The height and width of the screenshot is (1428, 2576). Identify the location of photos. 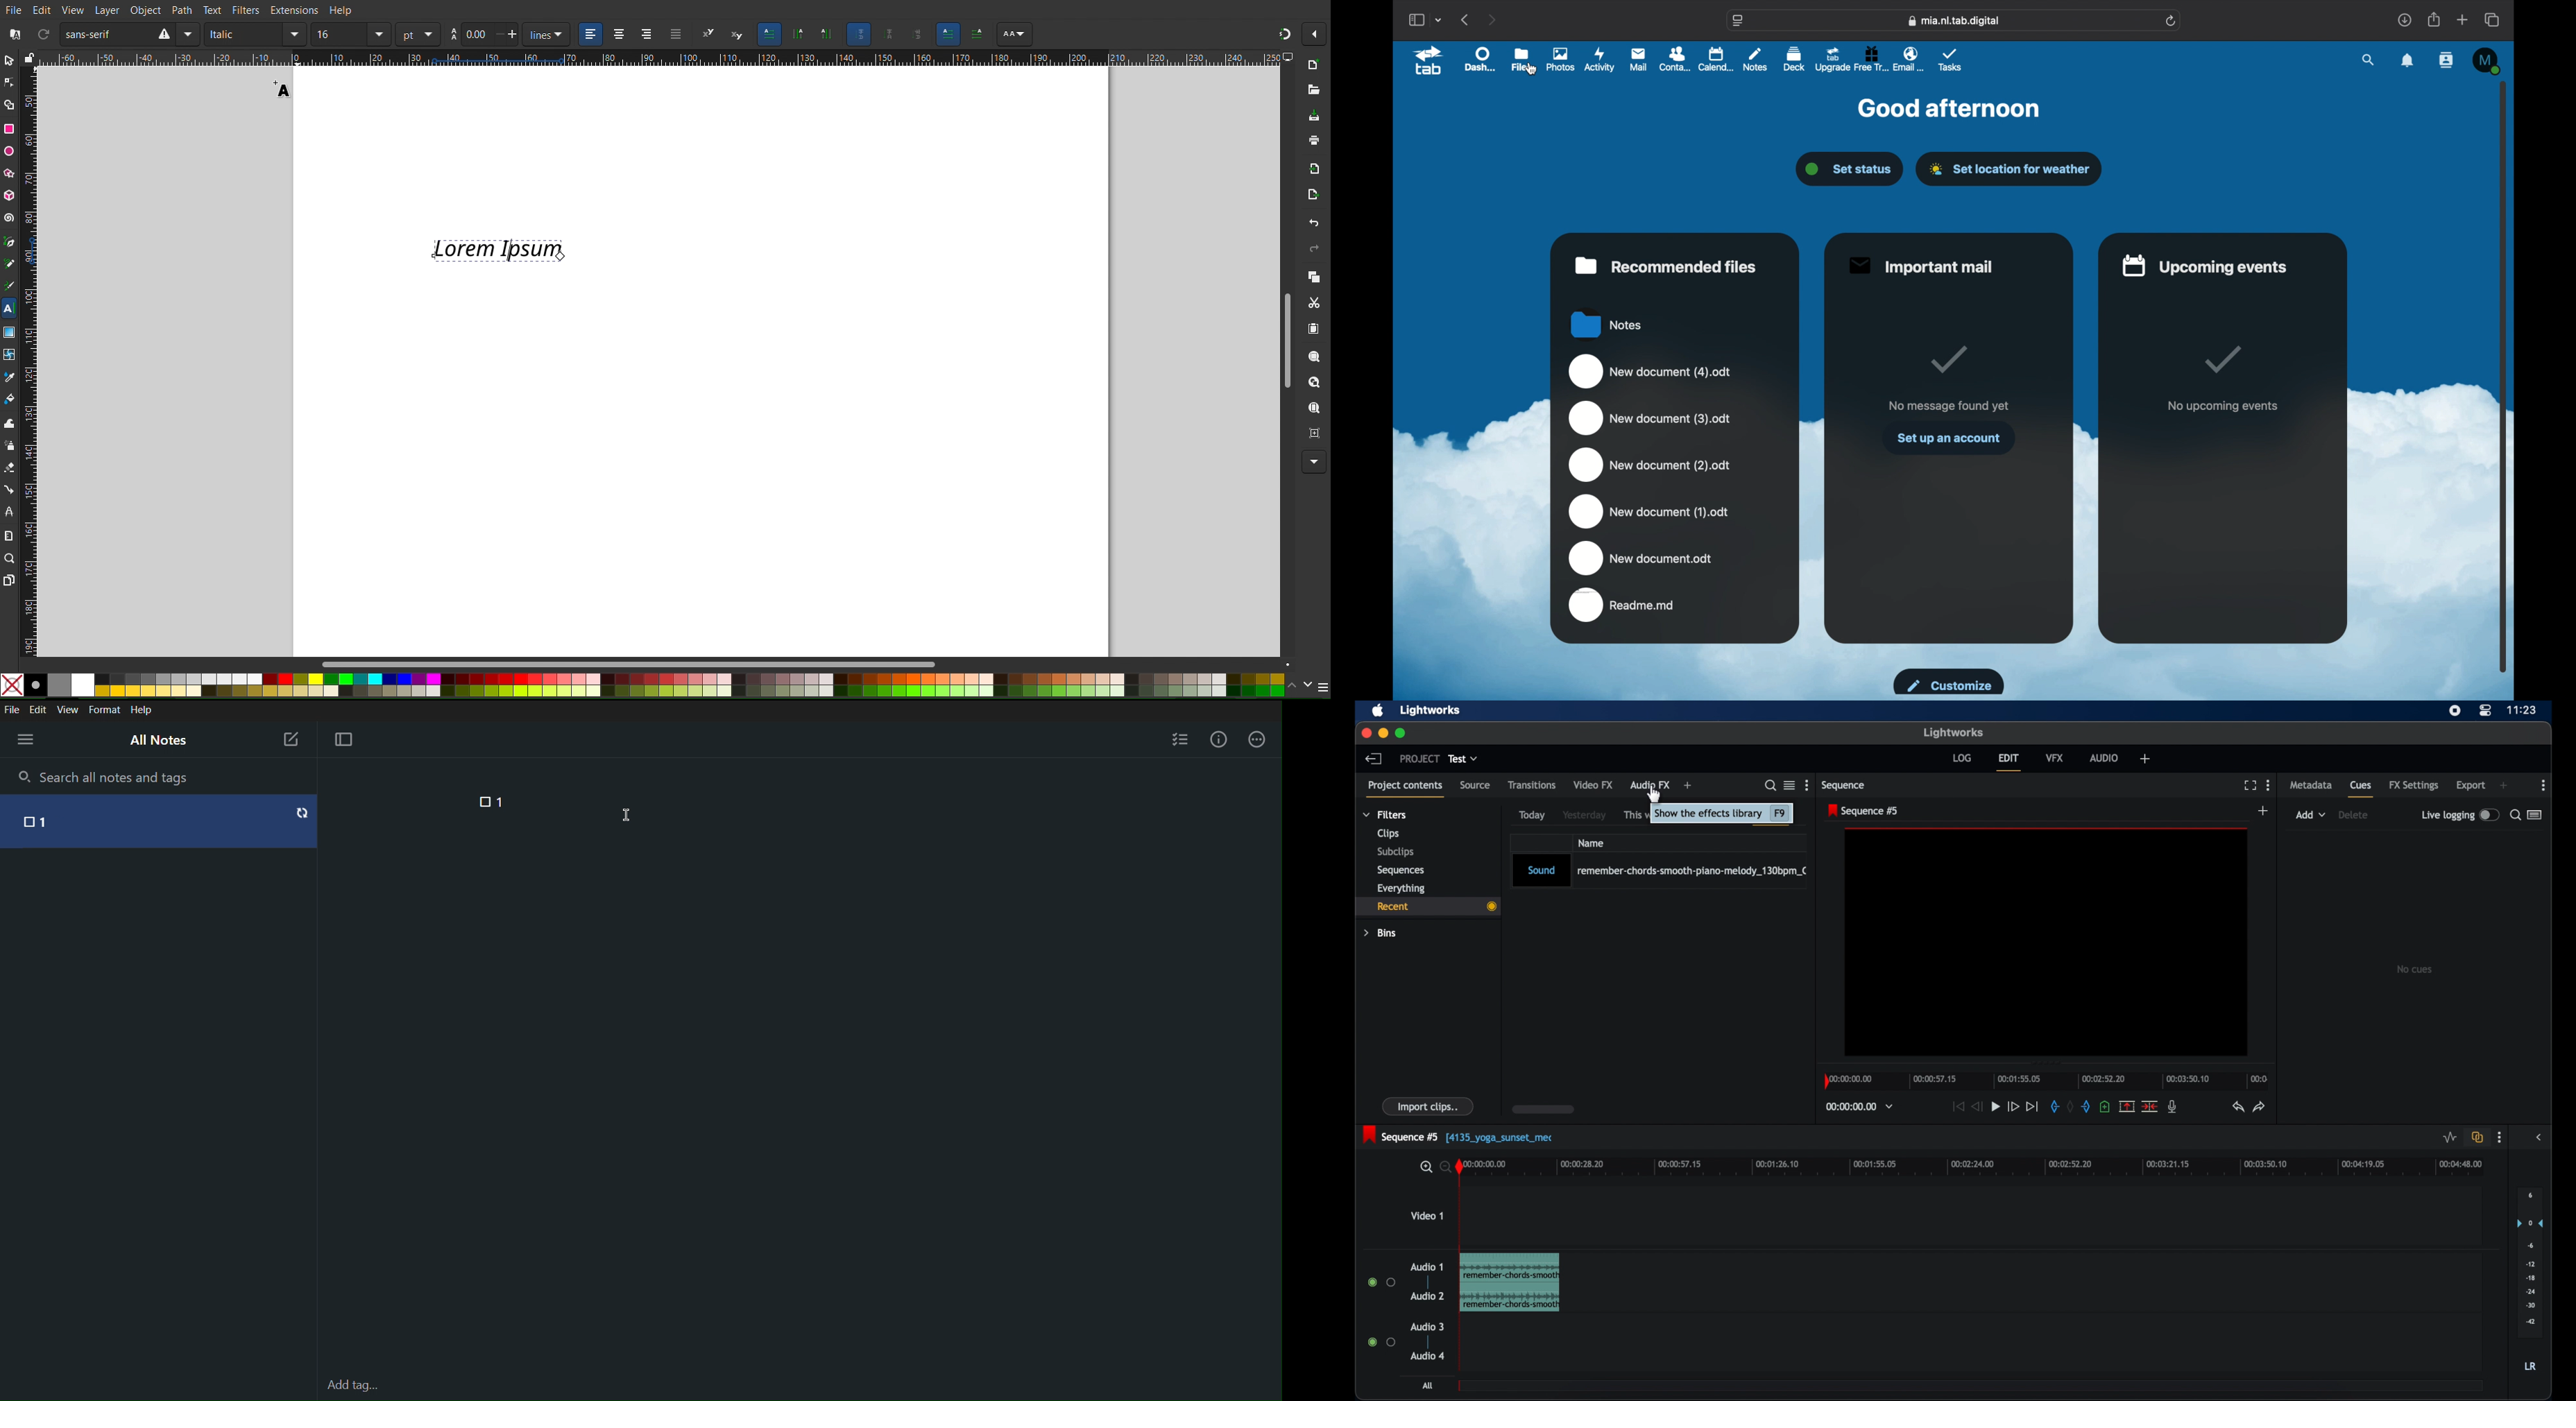
(1560, 59).